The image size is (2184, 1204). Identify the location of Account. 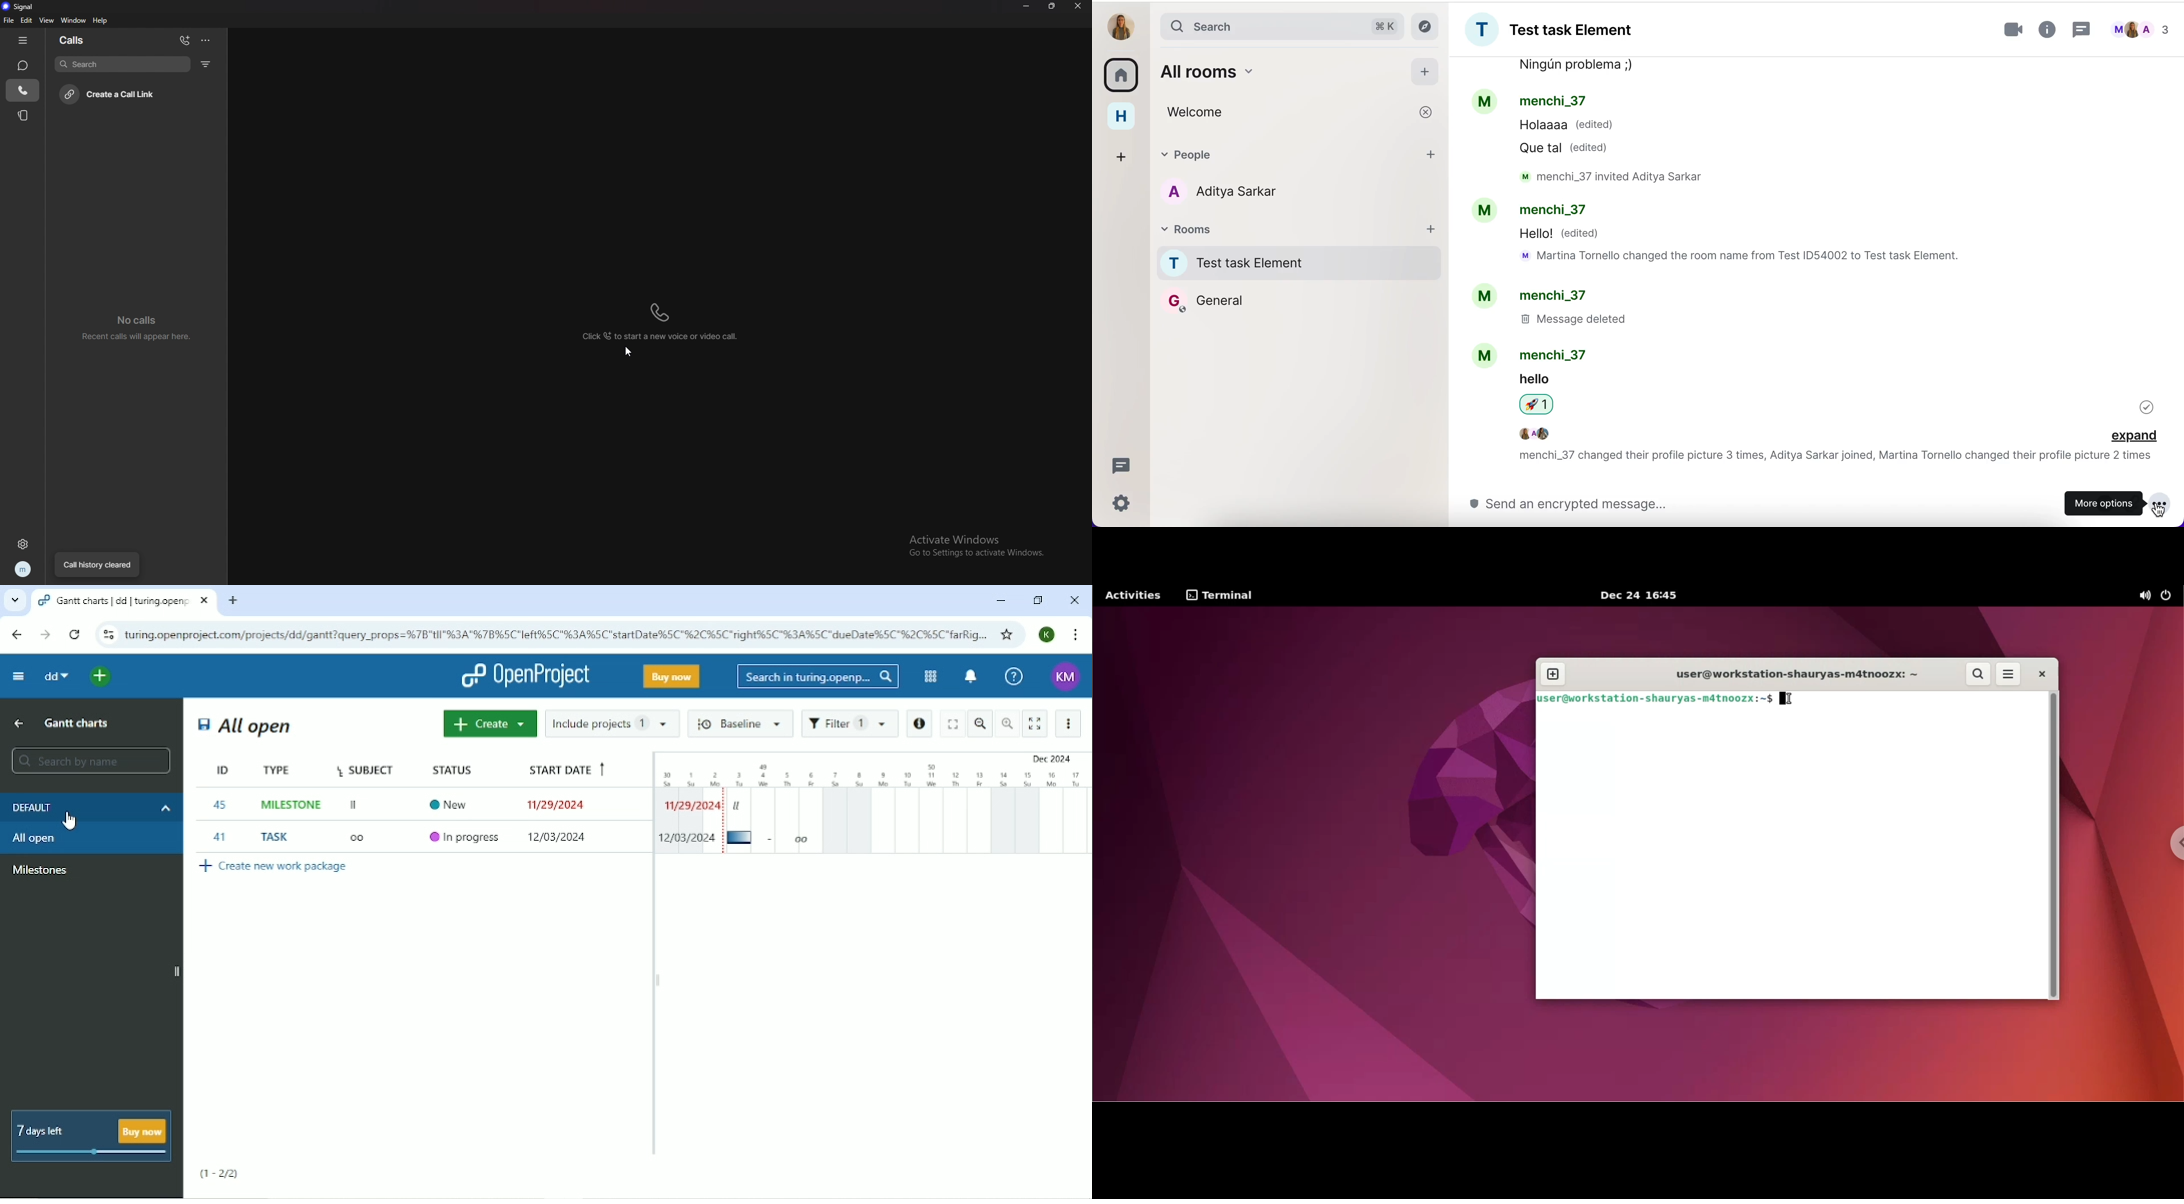
(1065, 677).